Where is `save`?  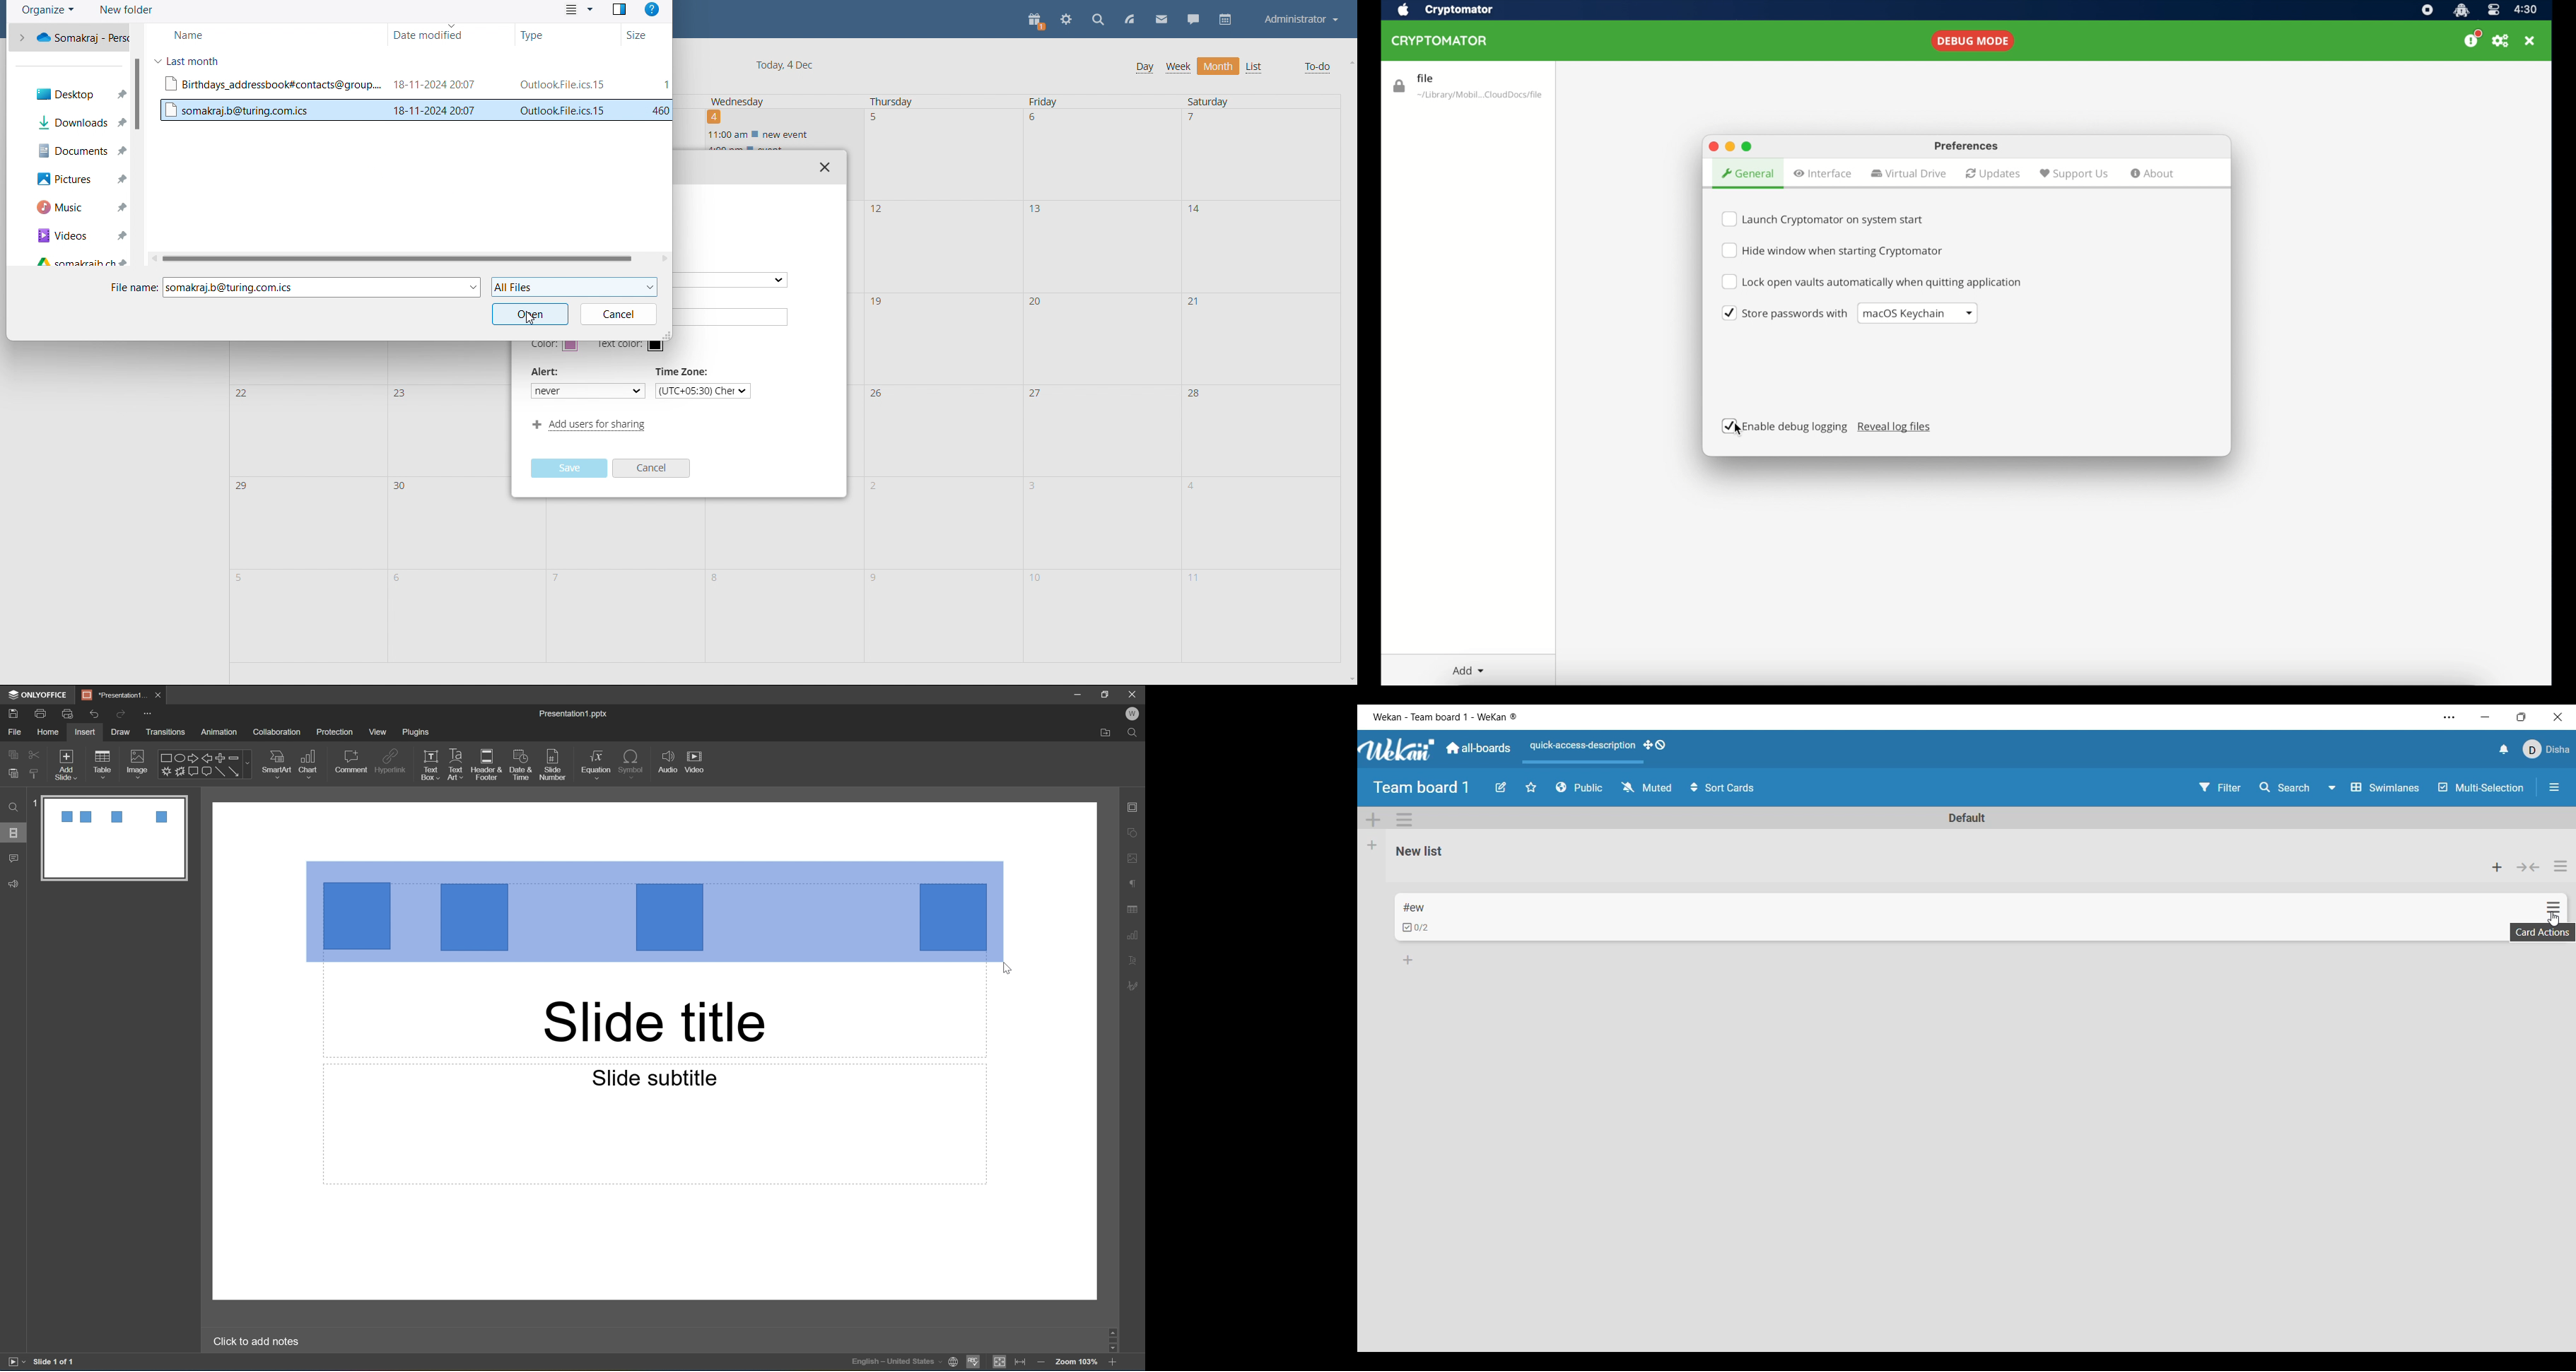
save is located at coordinates (12, 712).